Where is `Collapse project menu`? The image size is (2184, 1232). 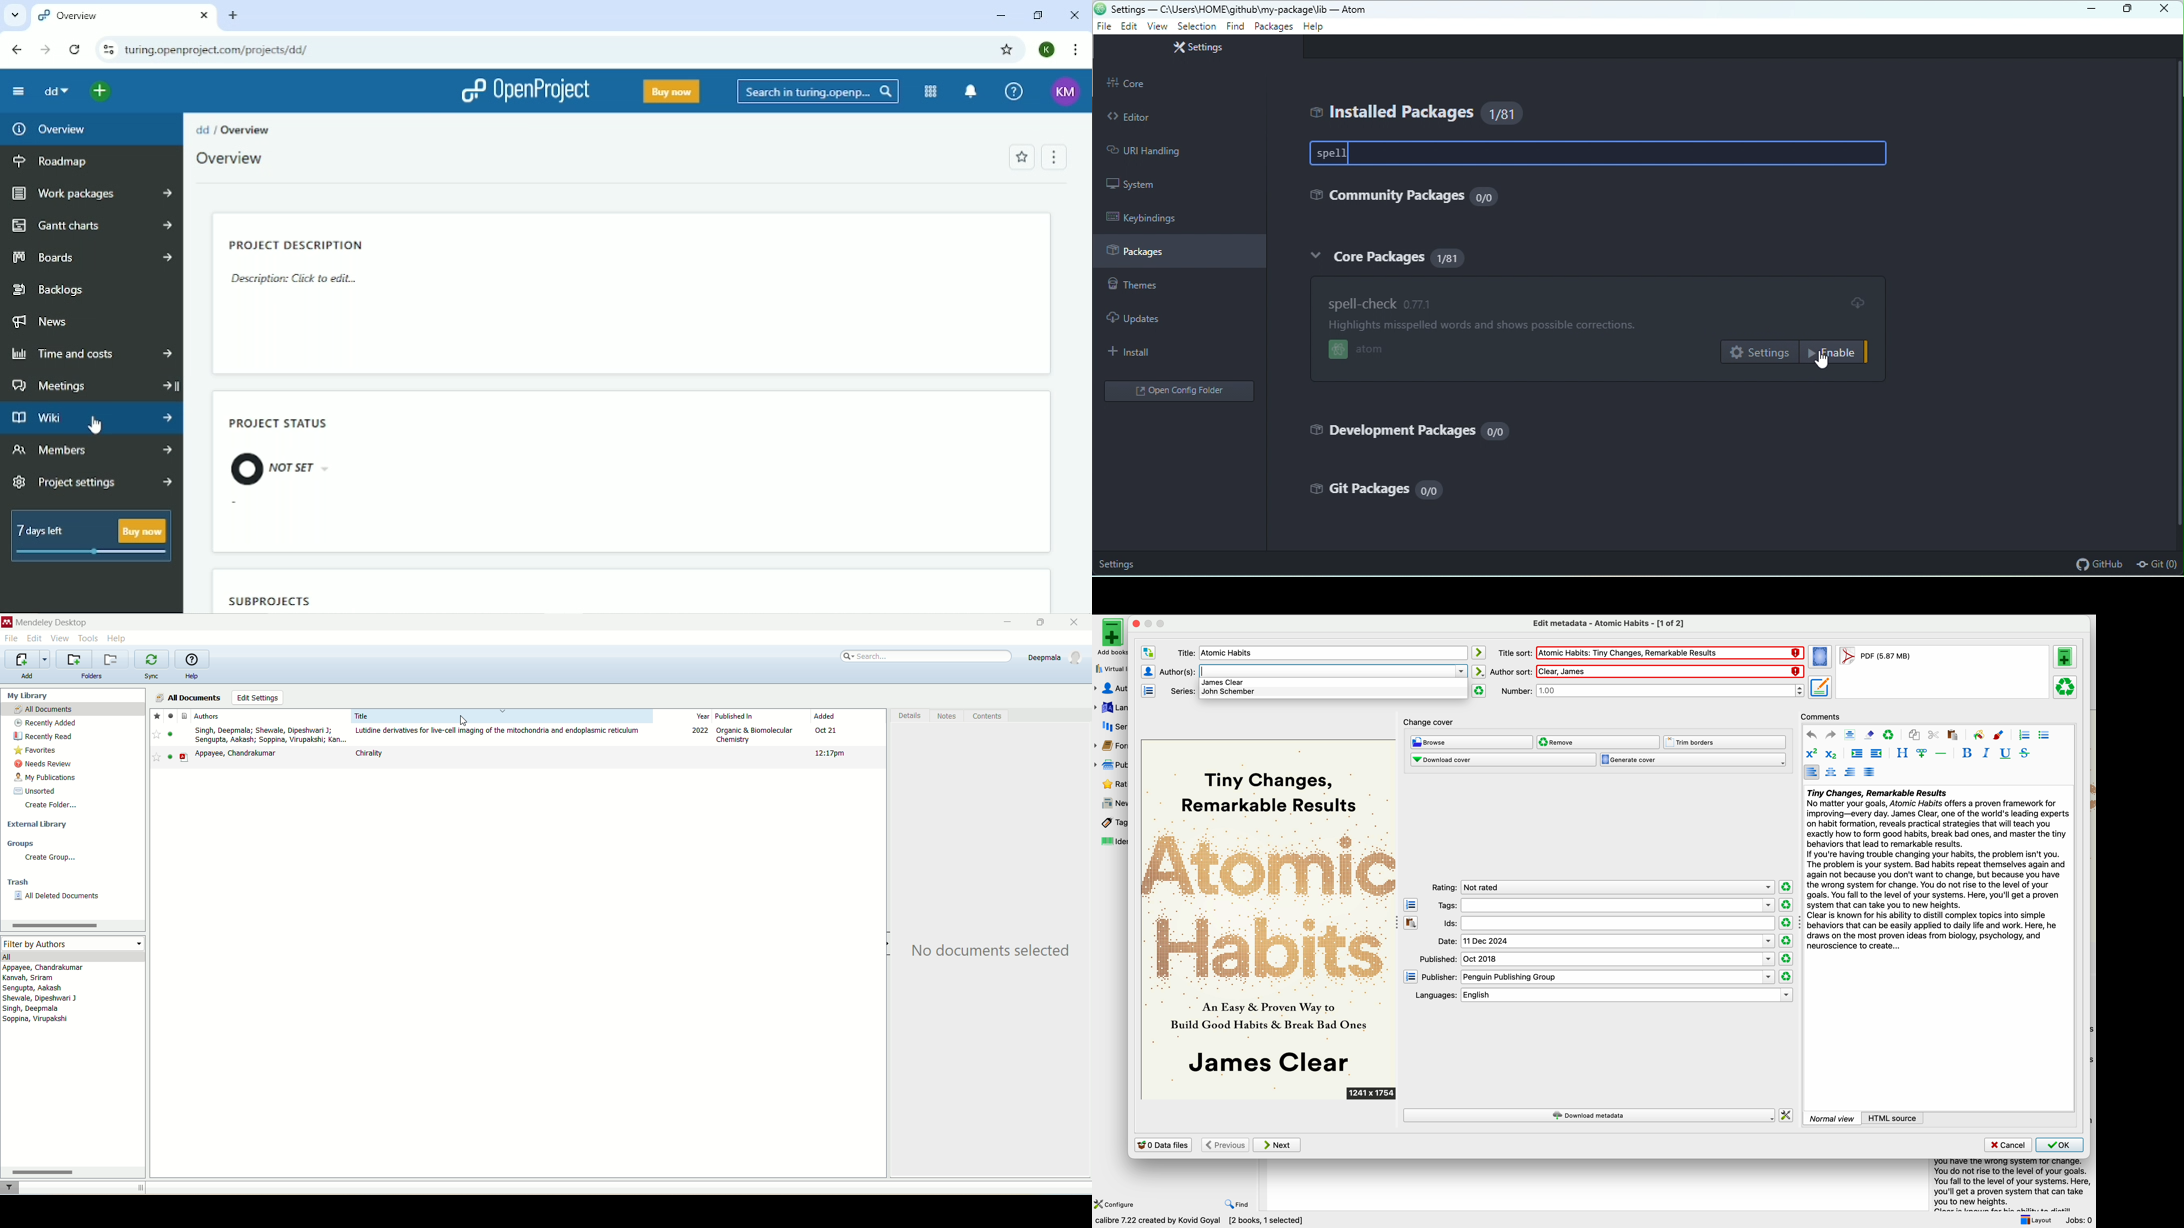 Collapse project menu is located at coordinates (17, 93).